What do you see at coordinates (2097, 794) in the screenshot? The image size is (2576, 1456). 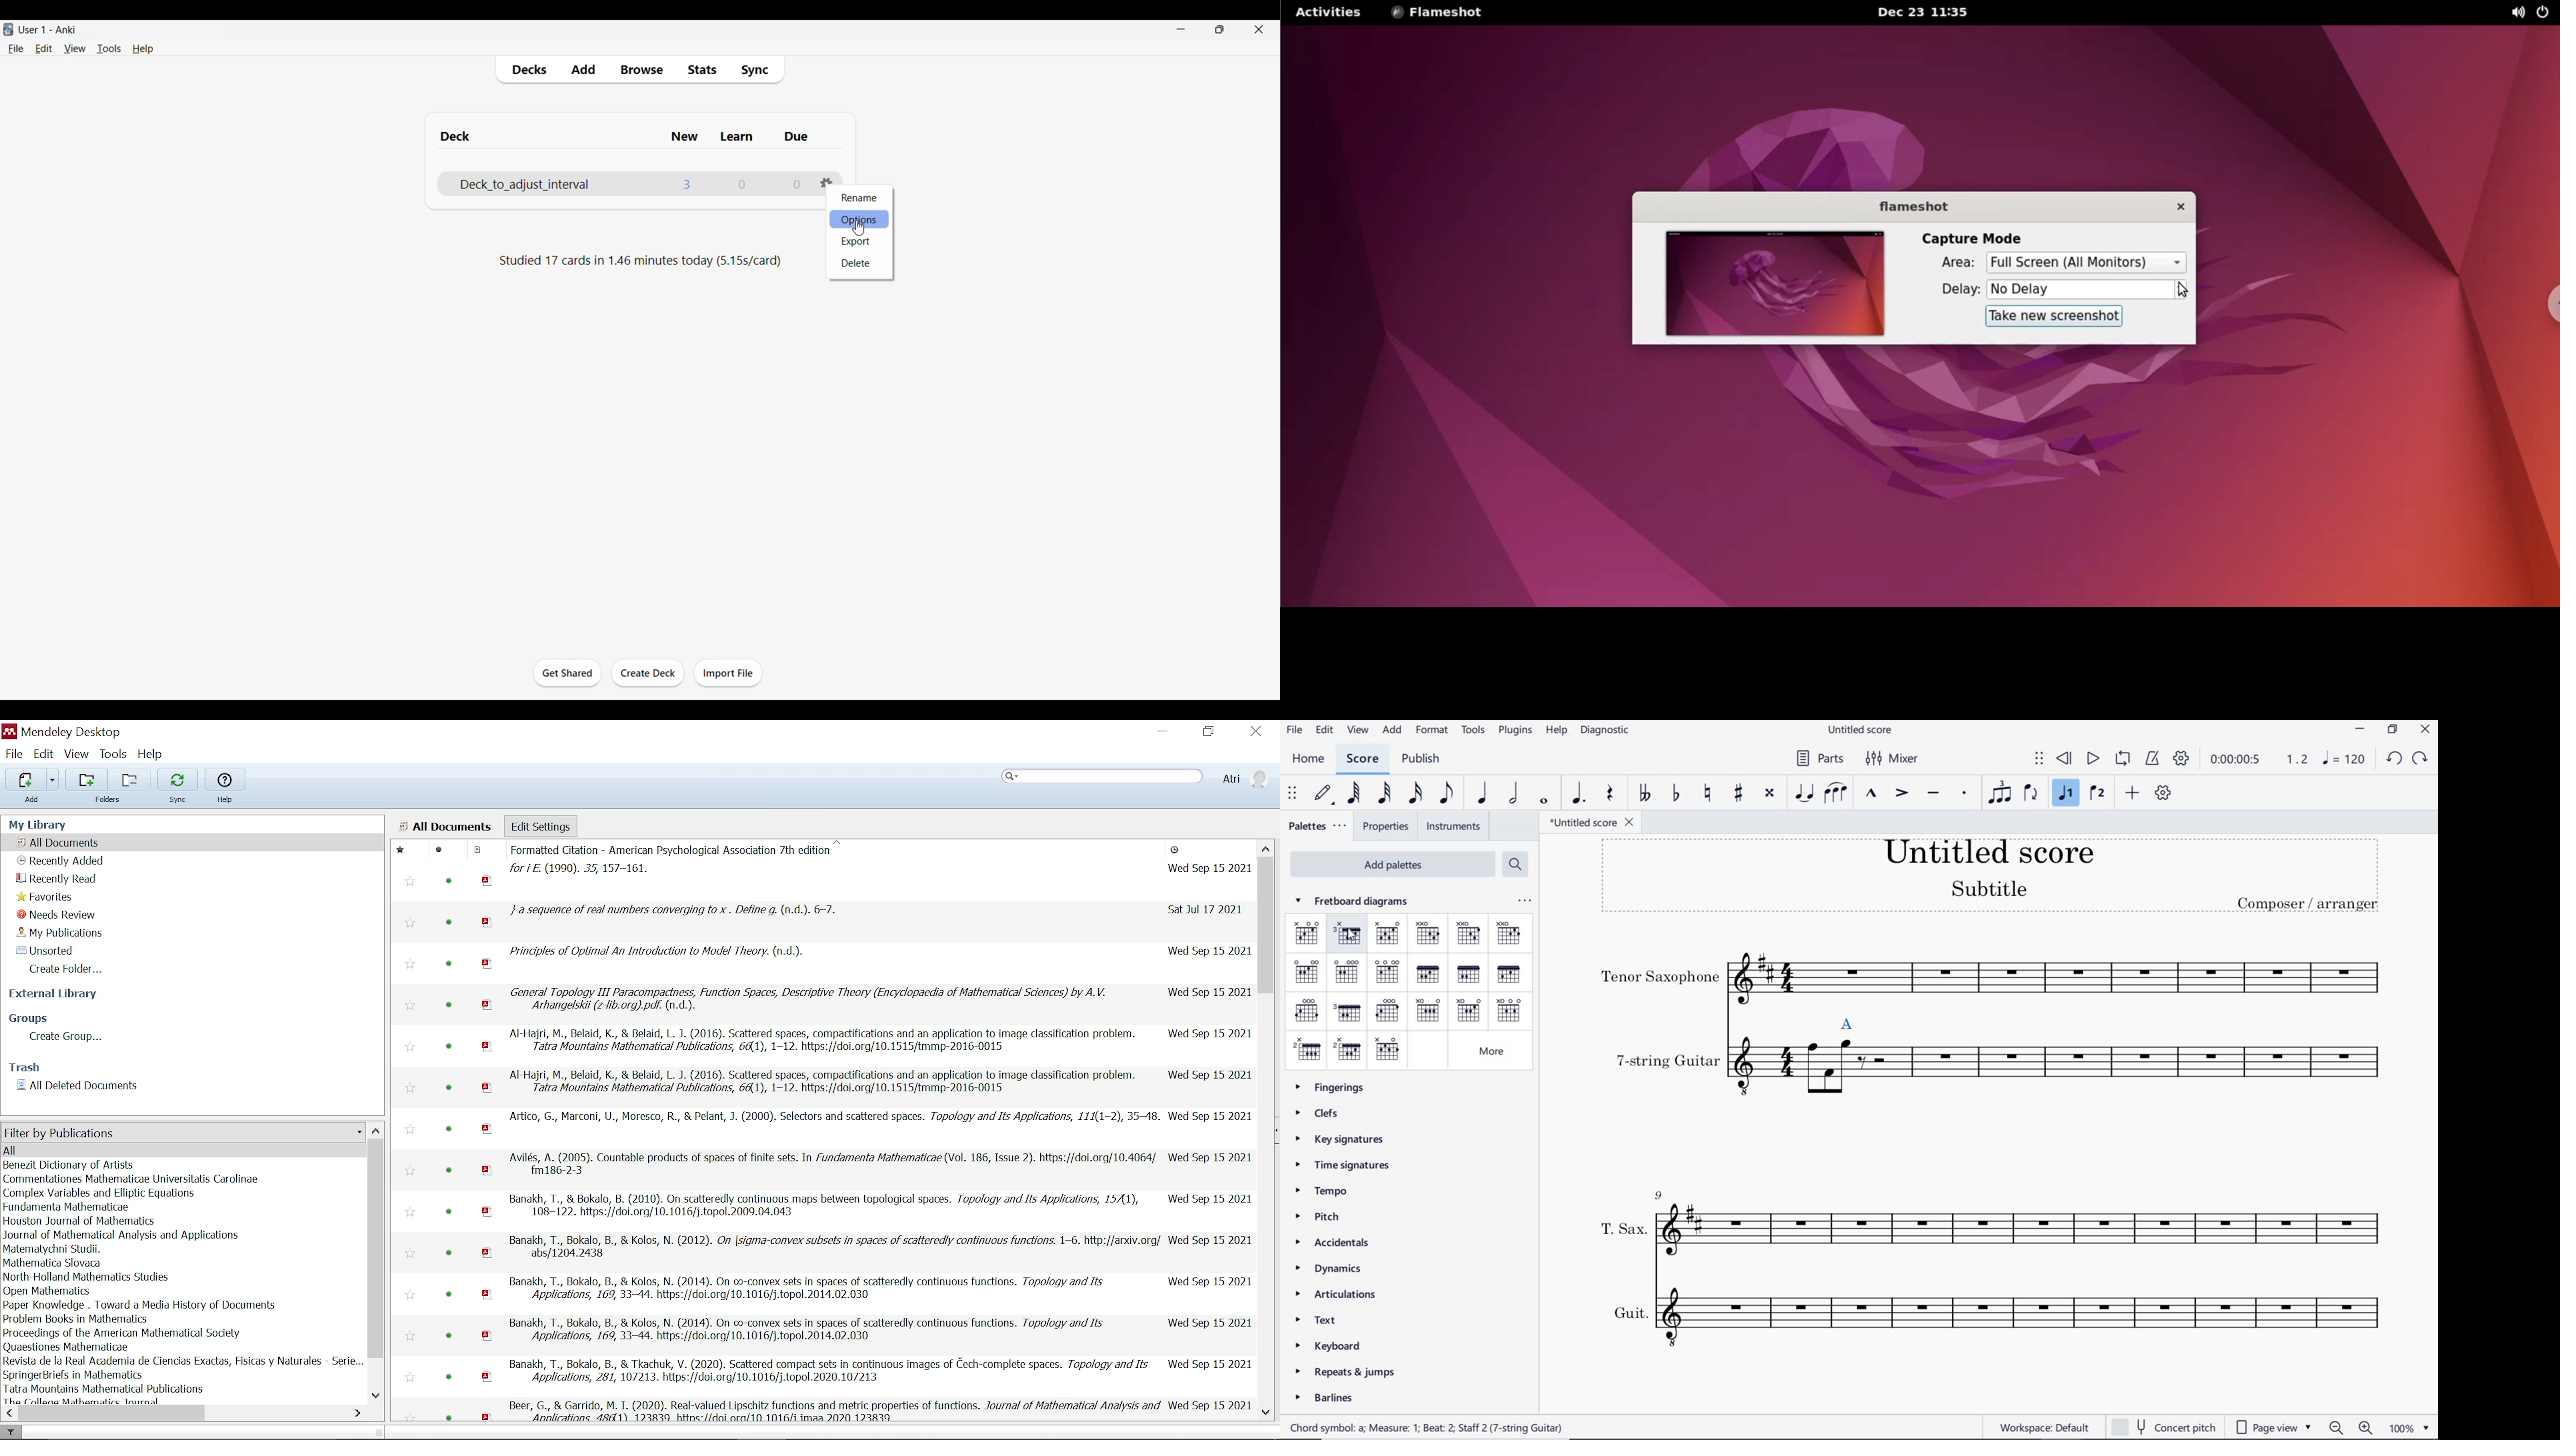 I see `VOICE 2` at bounding box center [2097, 794].